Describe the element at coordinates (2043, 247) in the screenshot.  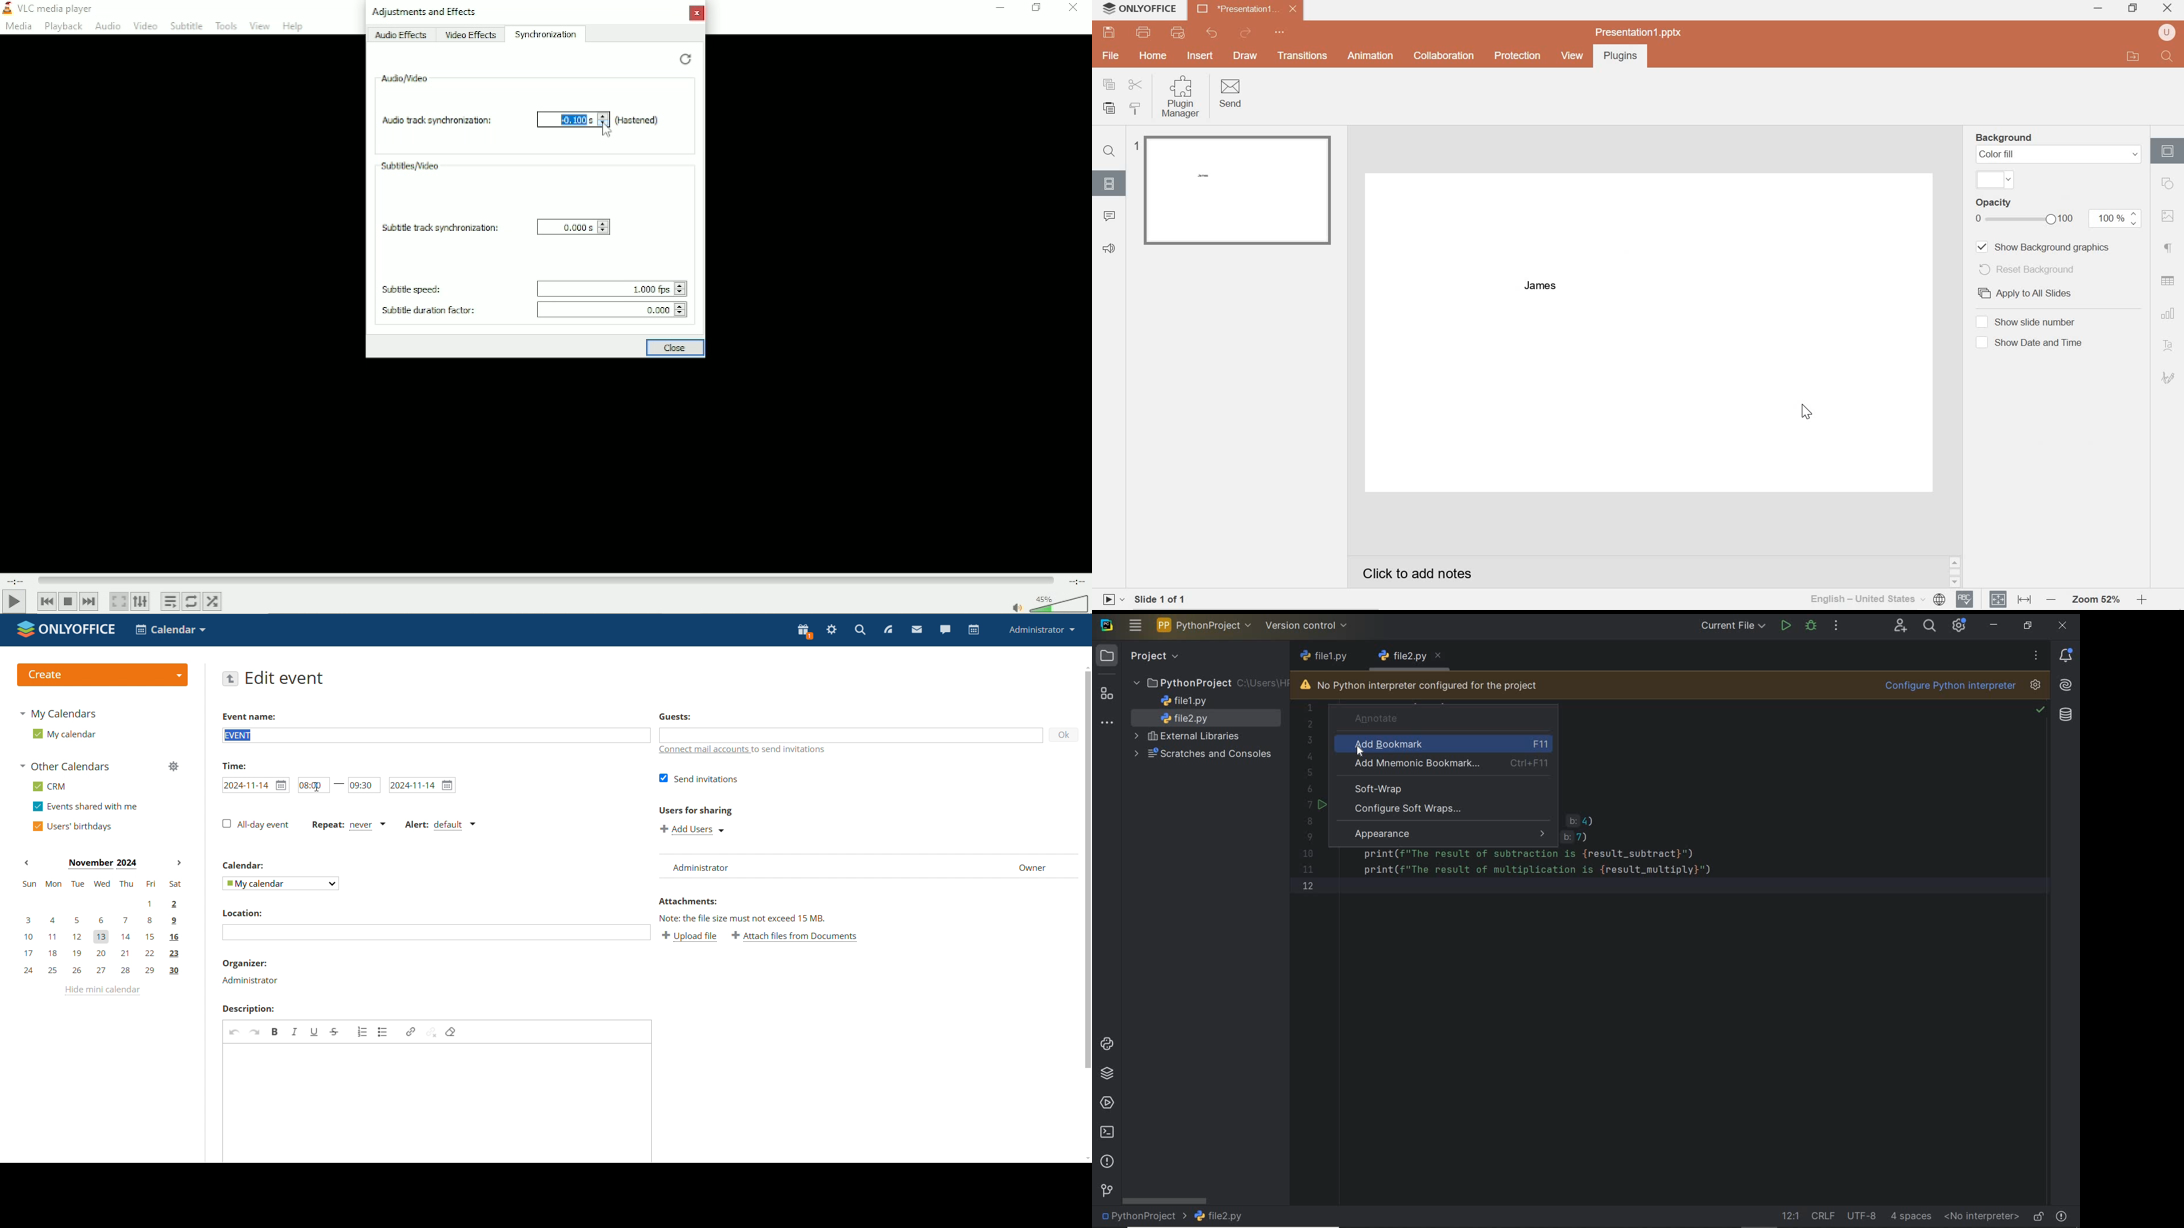
I see `Show background graphics` at that location.